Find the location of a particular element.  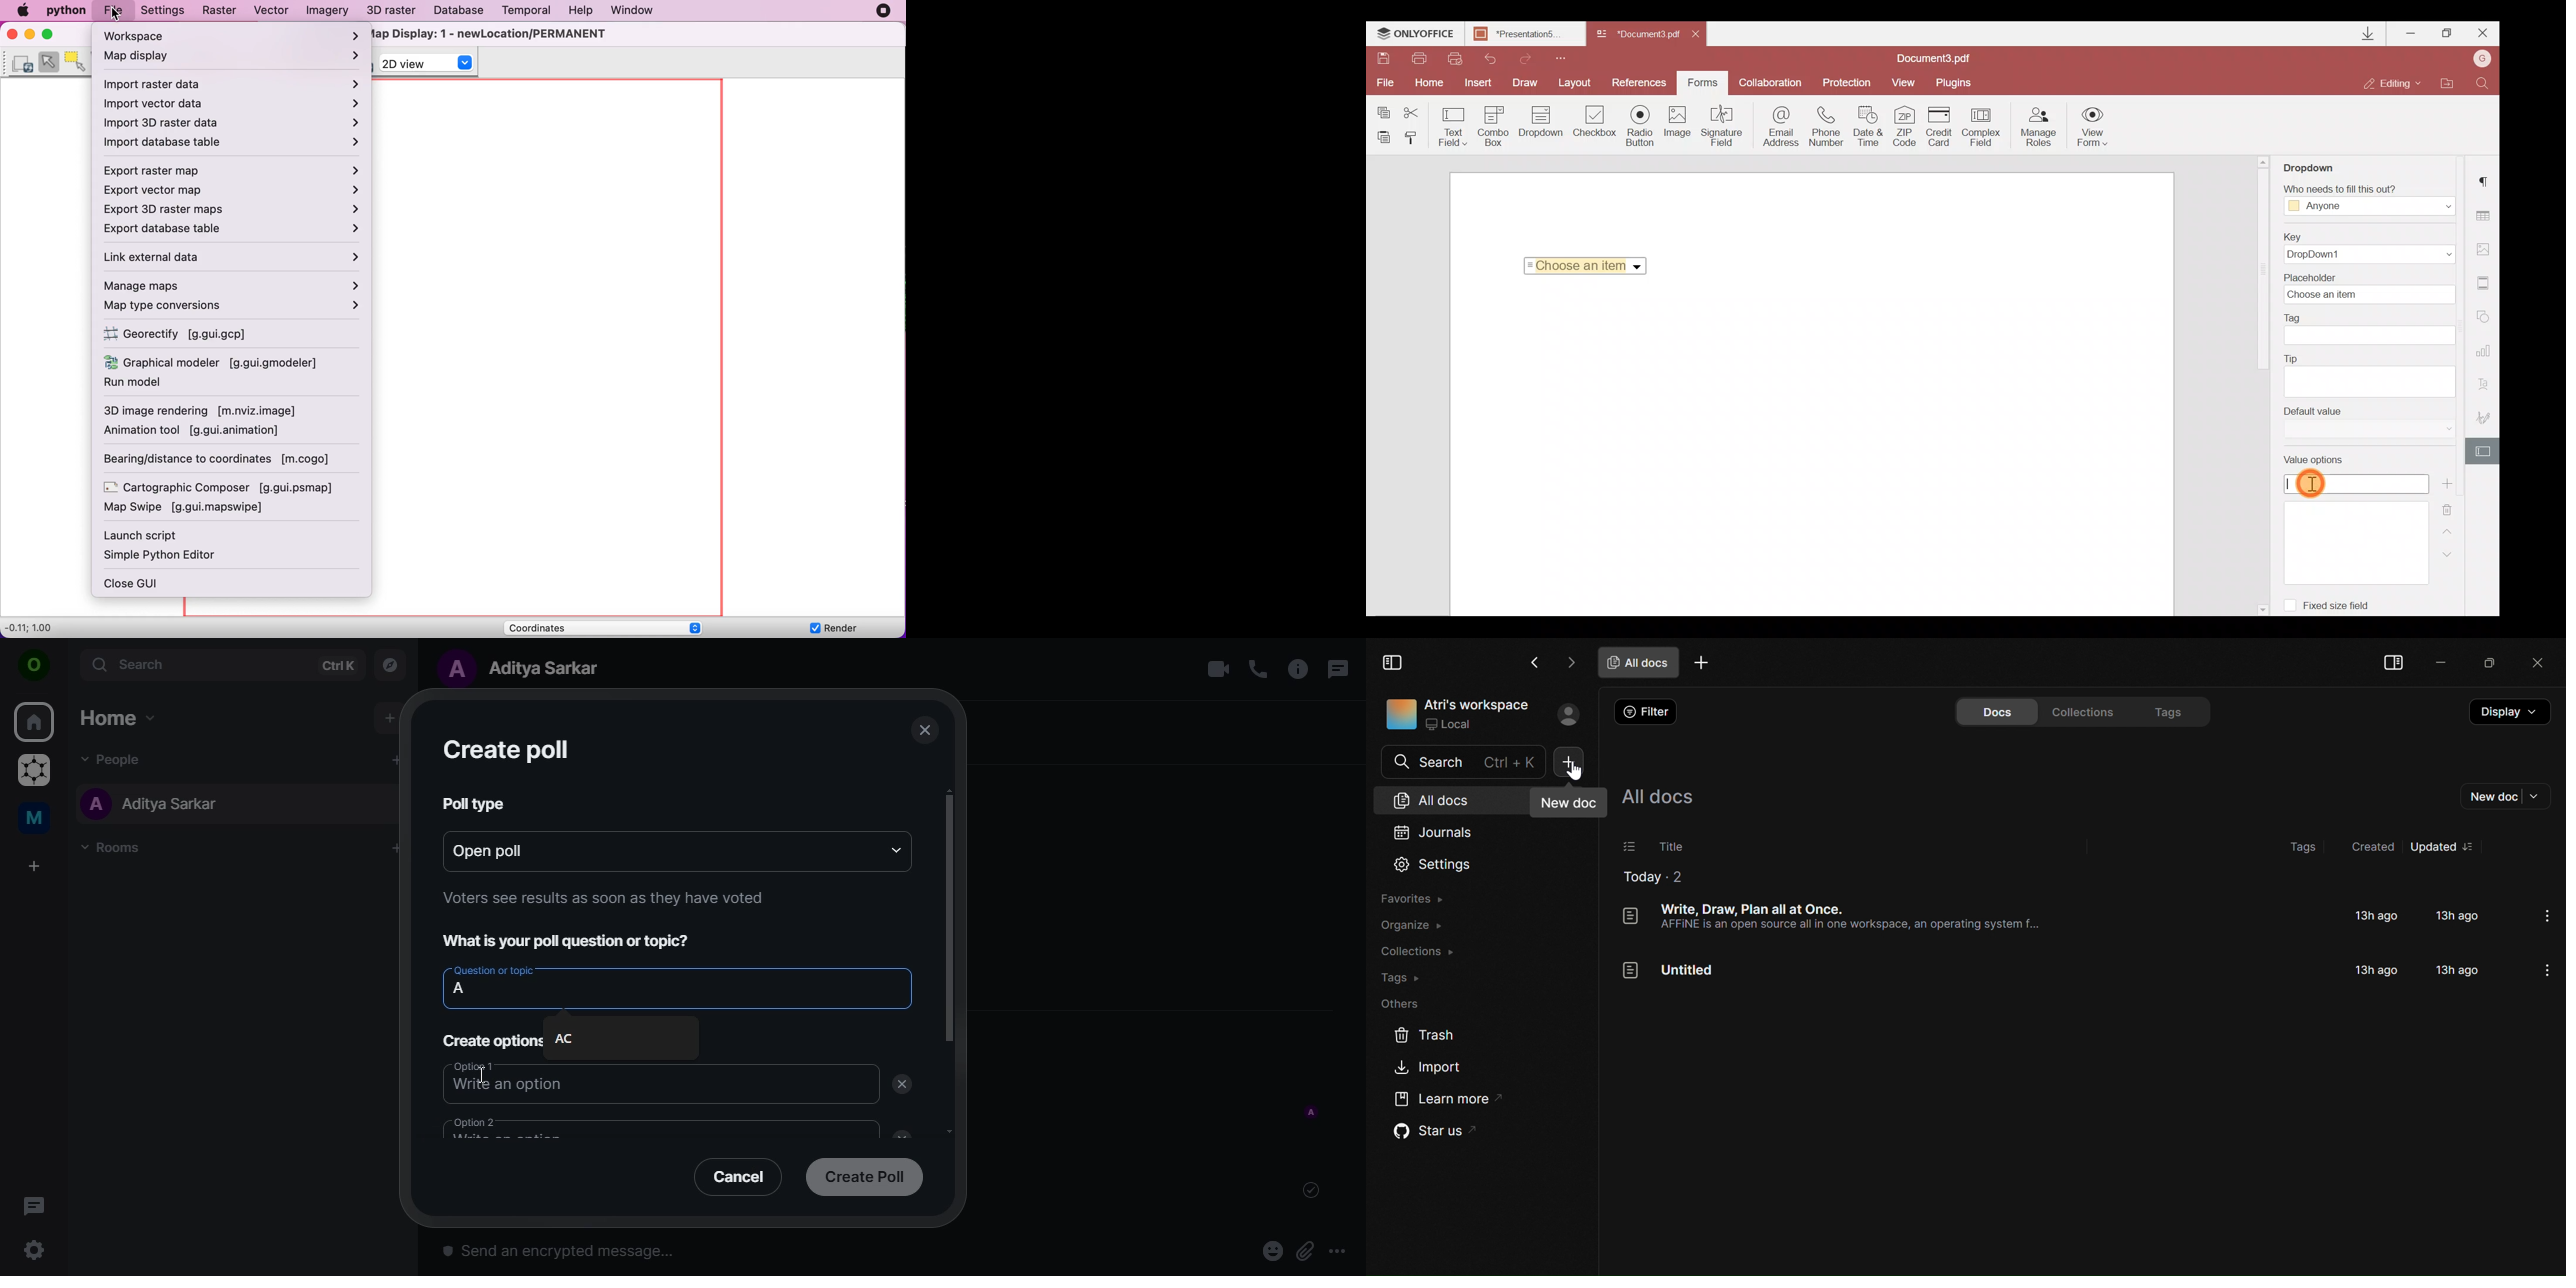

threads is located at coordinates (34, 1205).